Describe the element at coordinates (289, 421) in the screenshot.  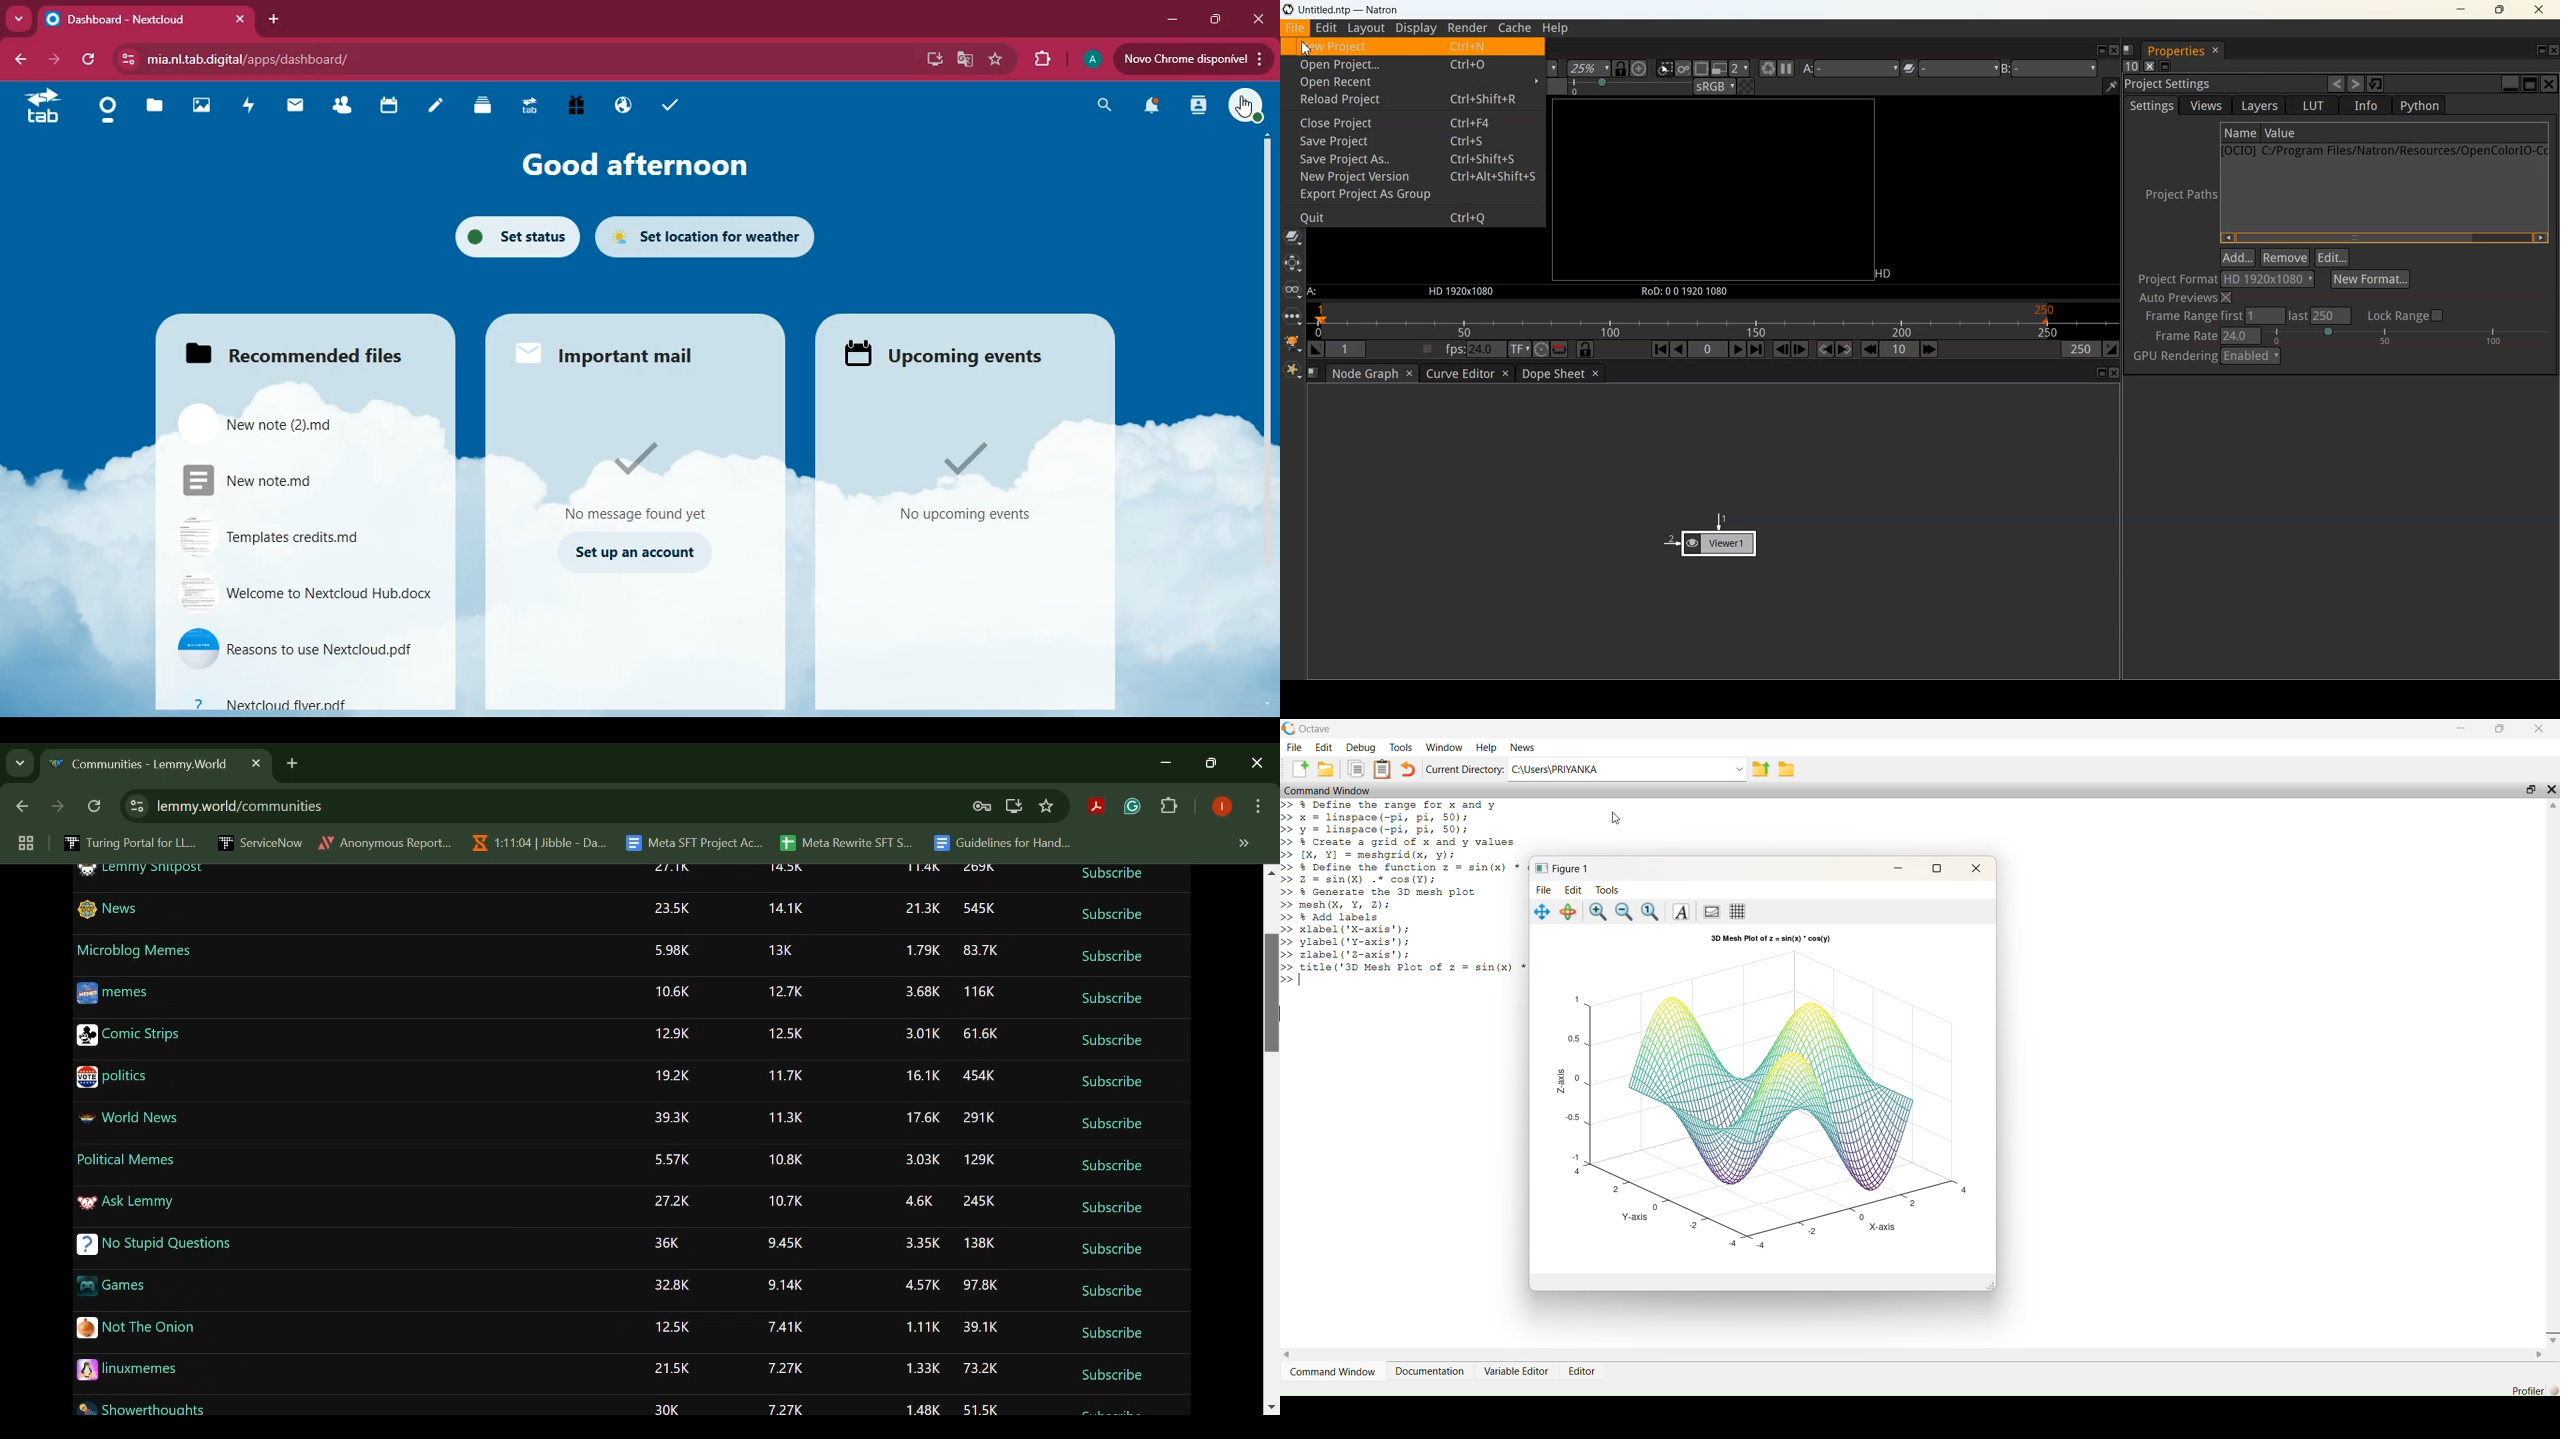
I see `file` at that location.